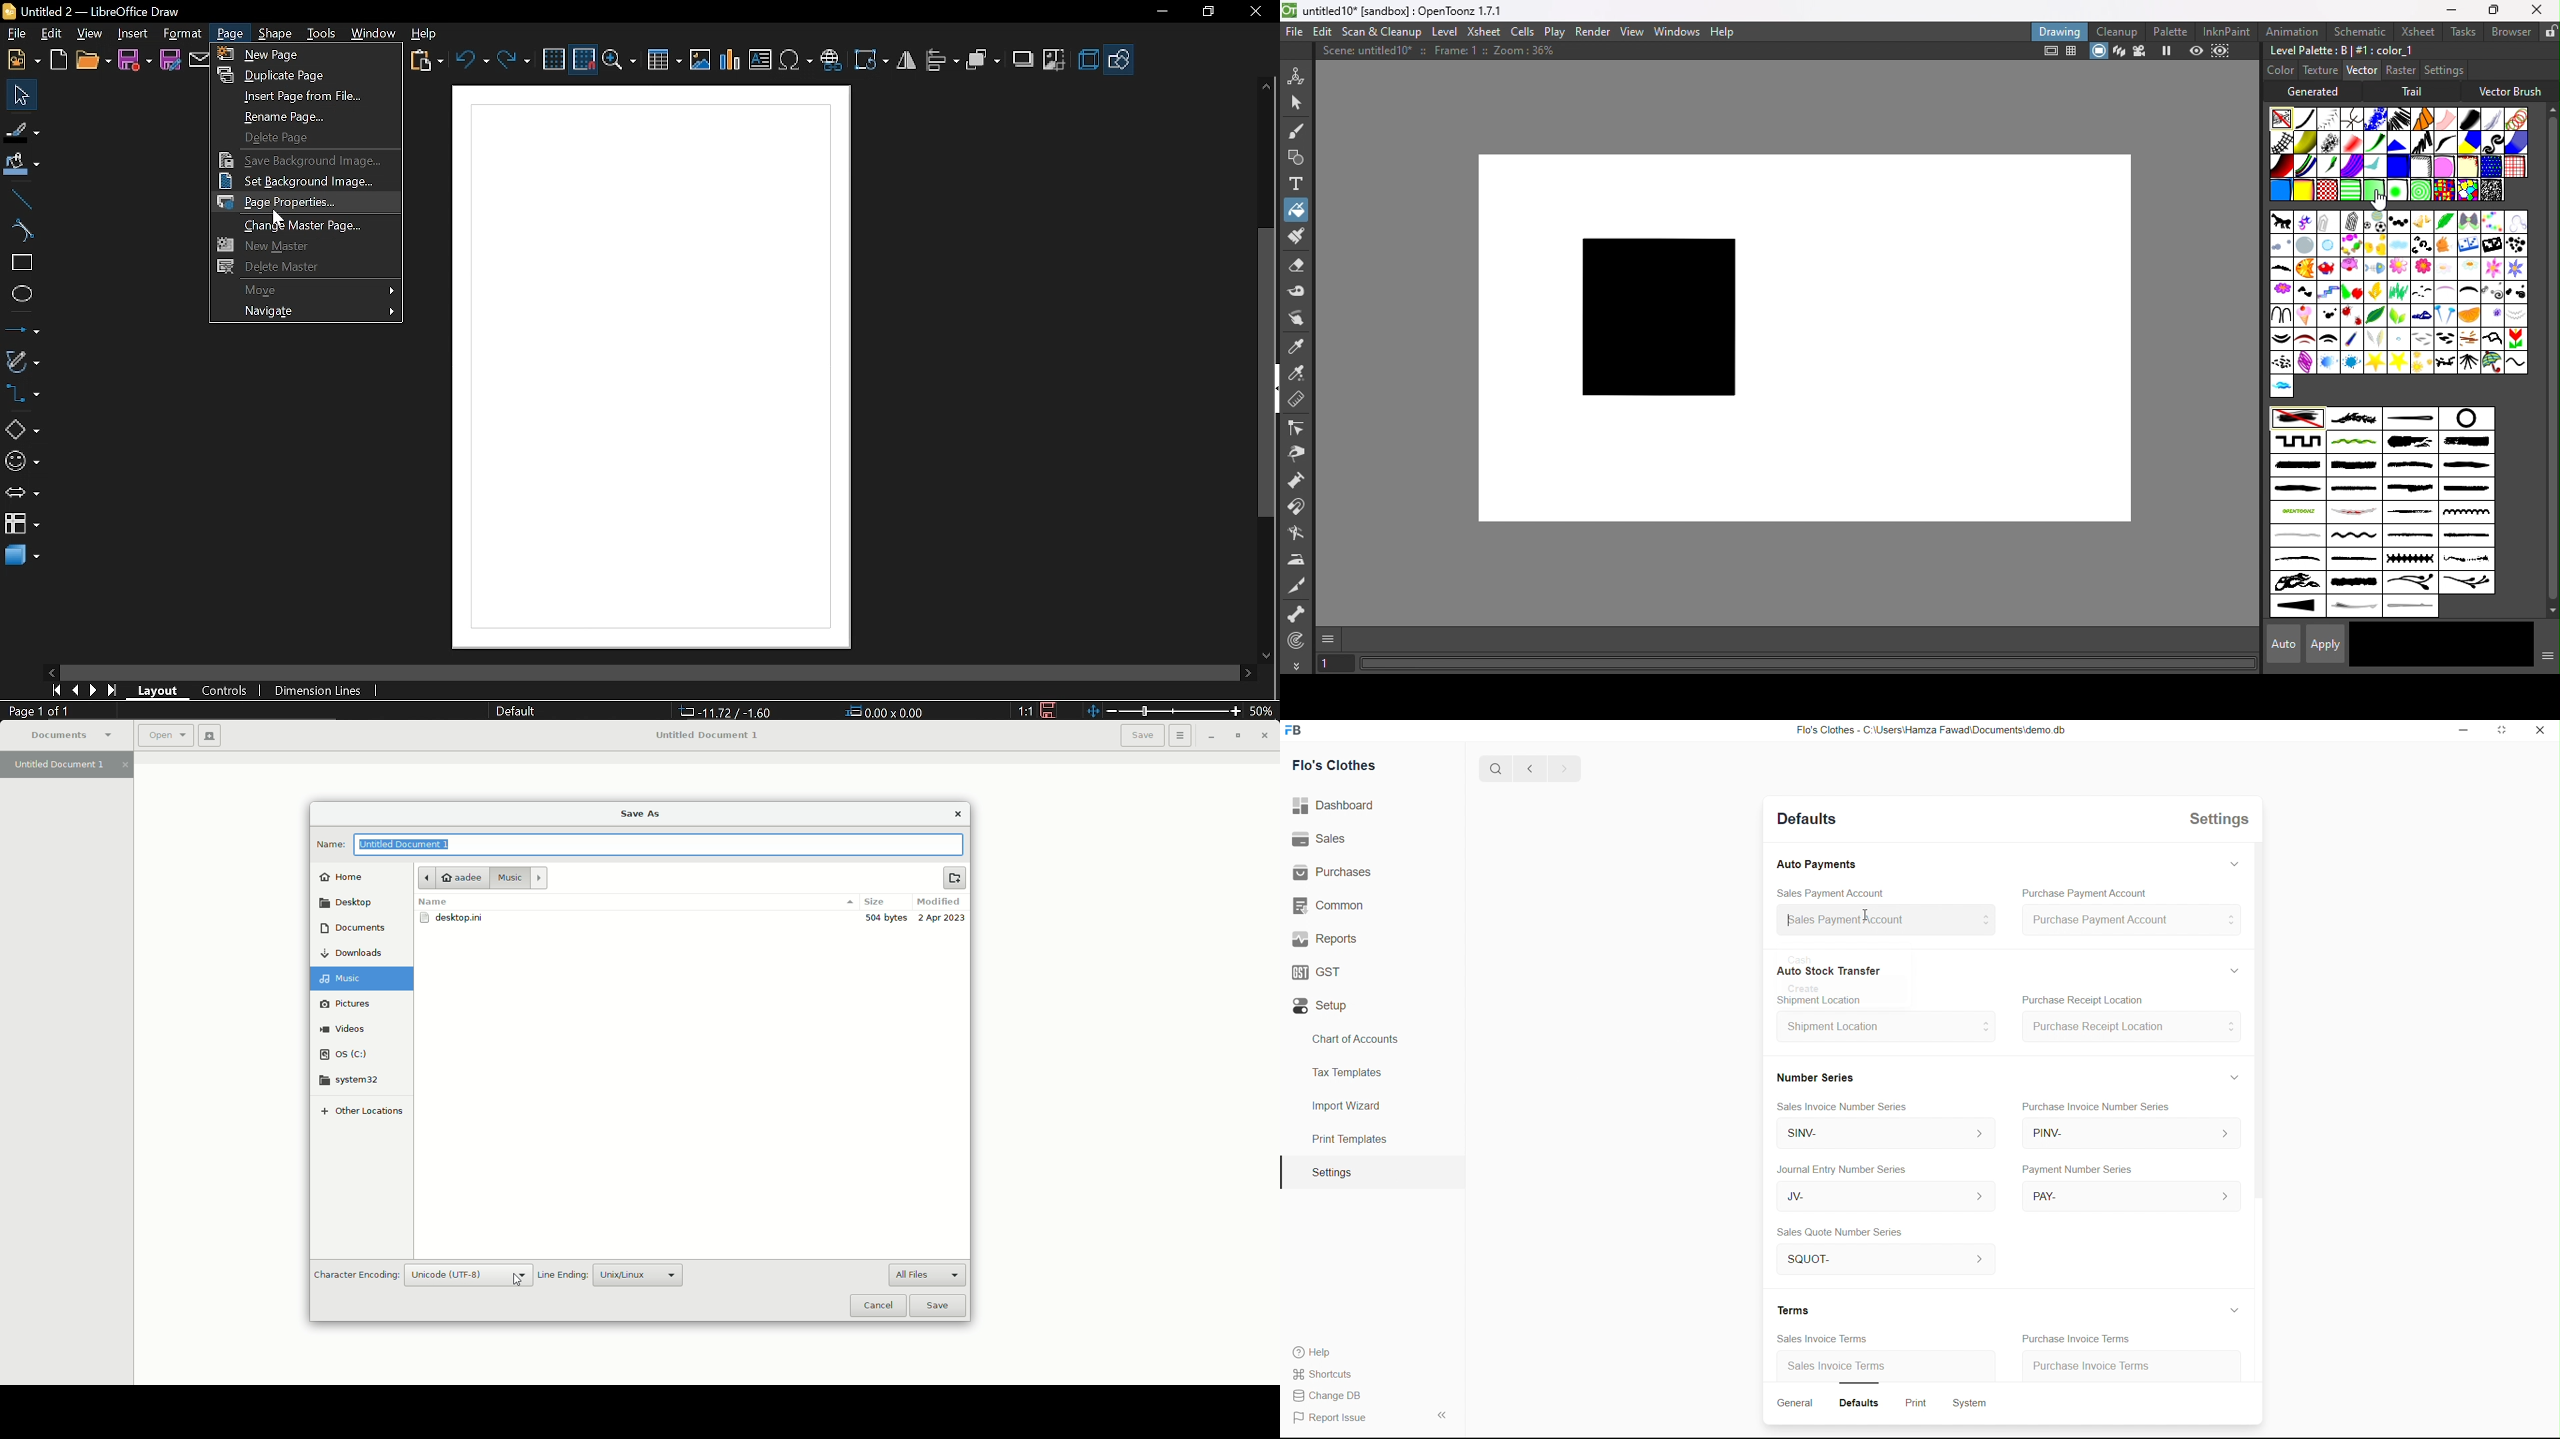 The height and width of the screenshot is (1456, 2576). I want to click on pencil, so click(2349, 340).